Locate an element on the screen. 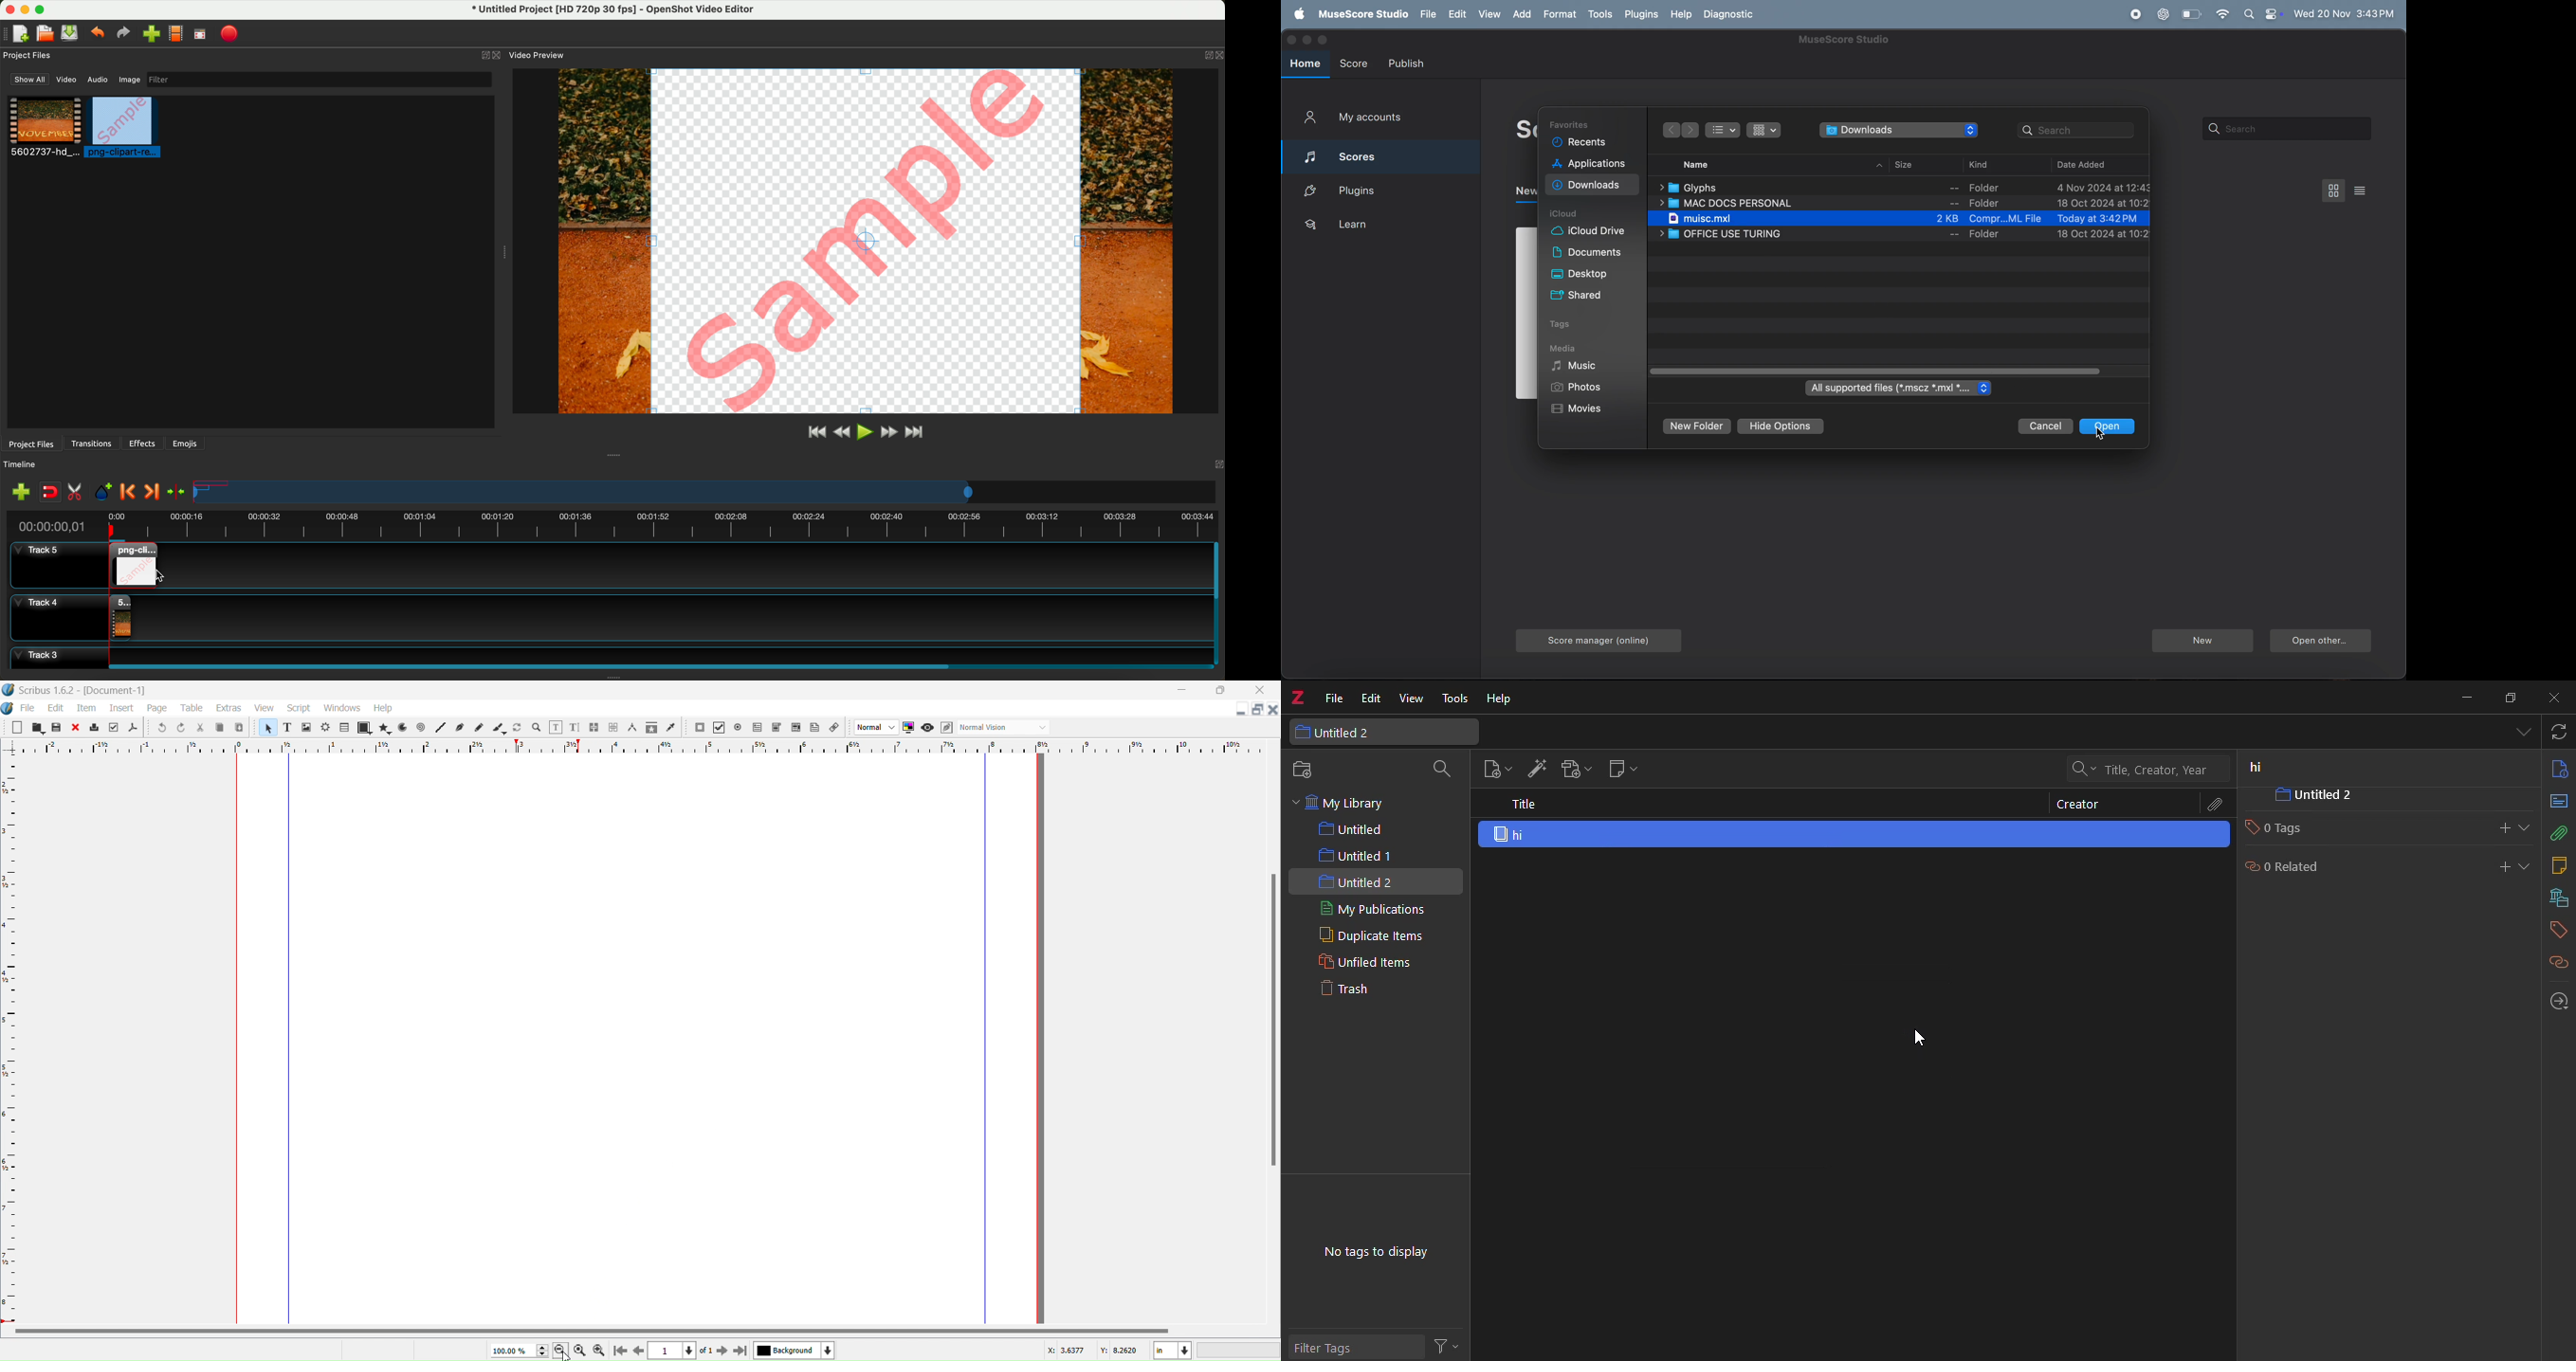  close is located at coordinates (2553, 697).